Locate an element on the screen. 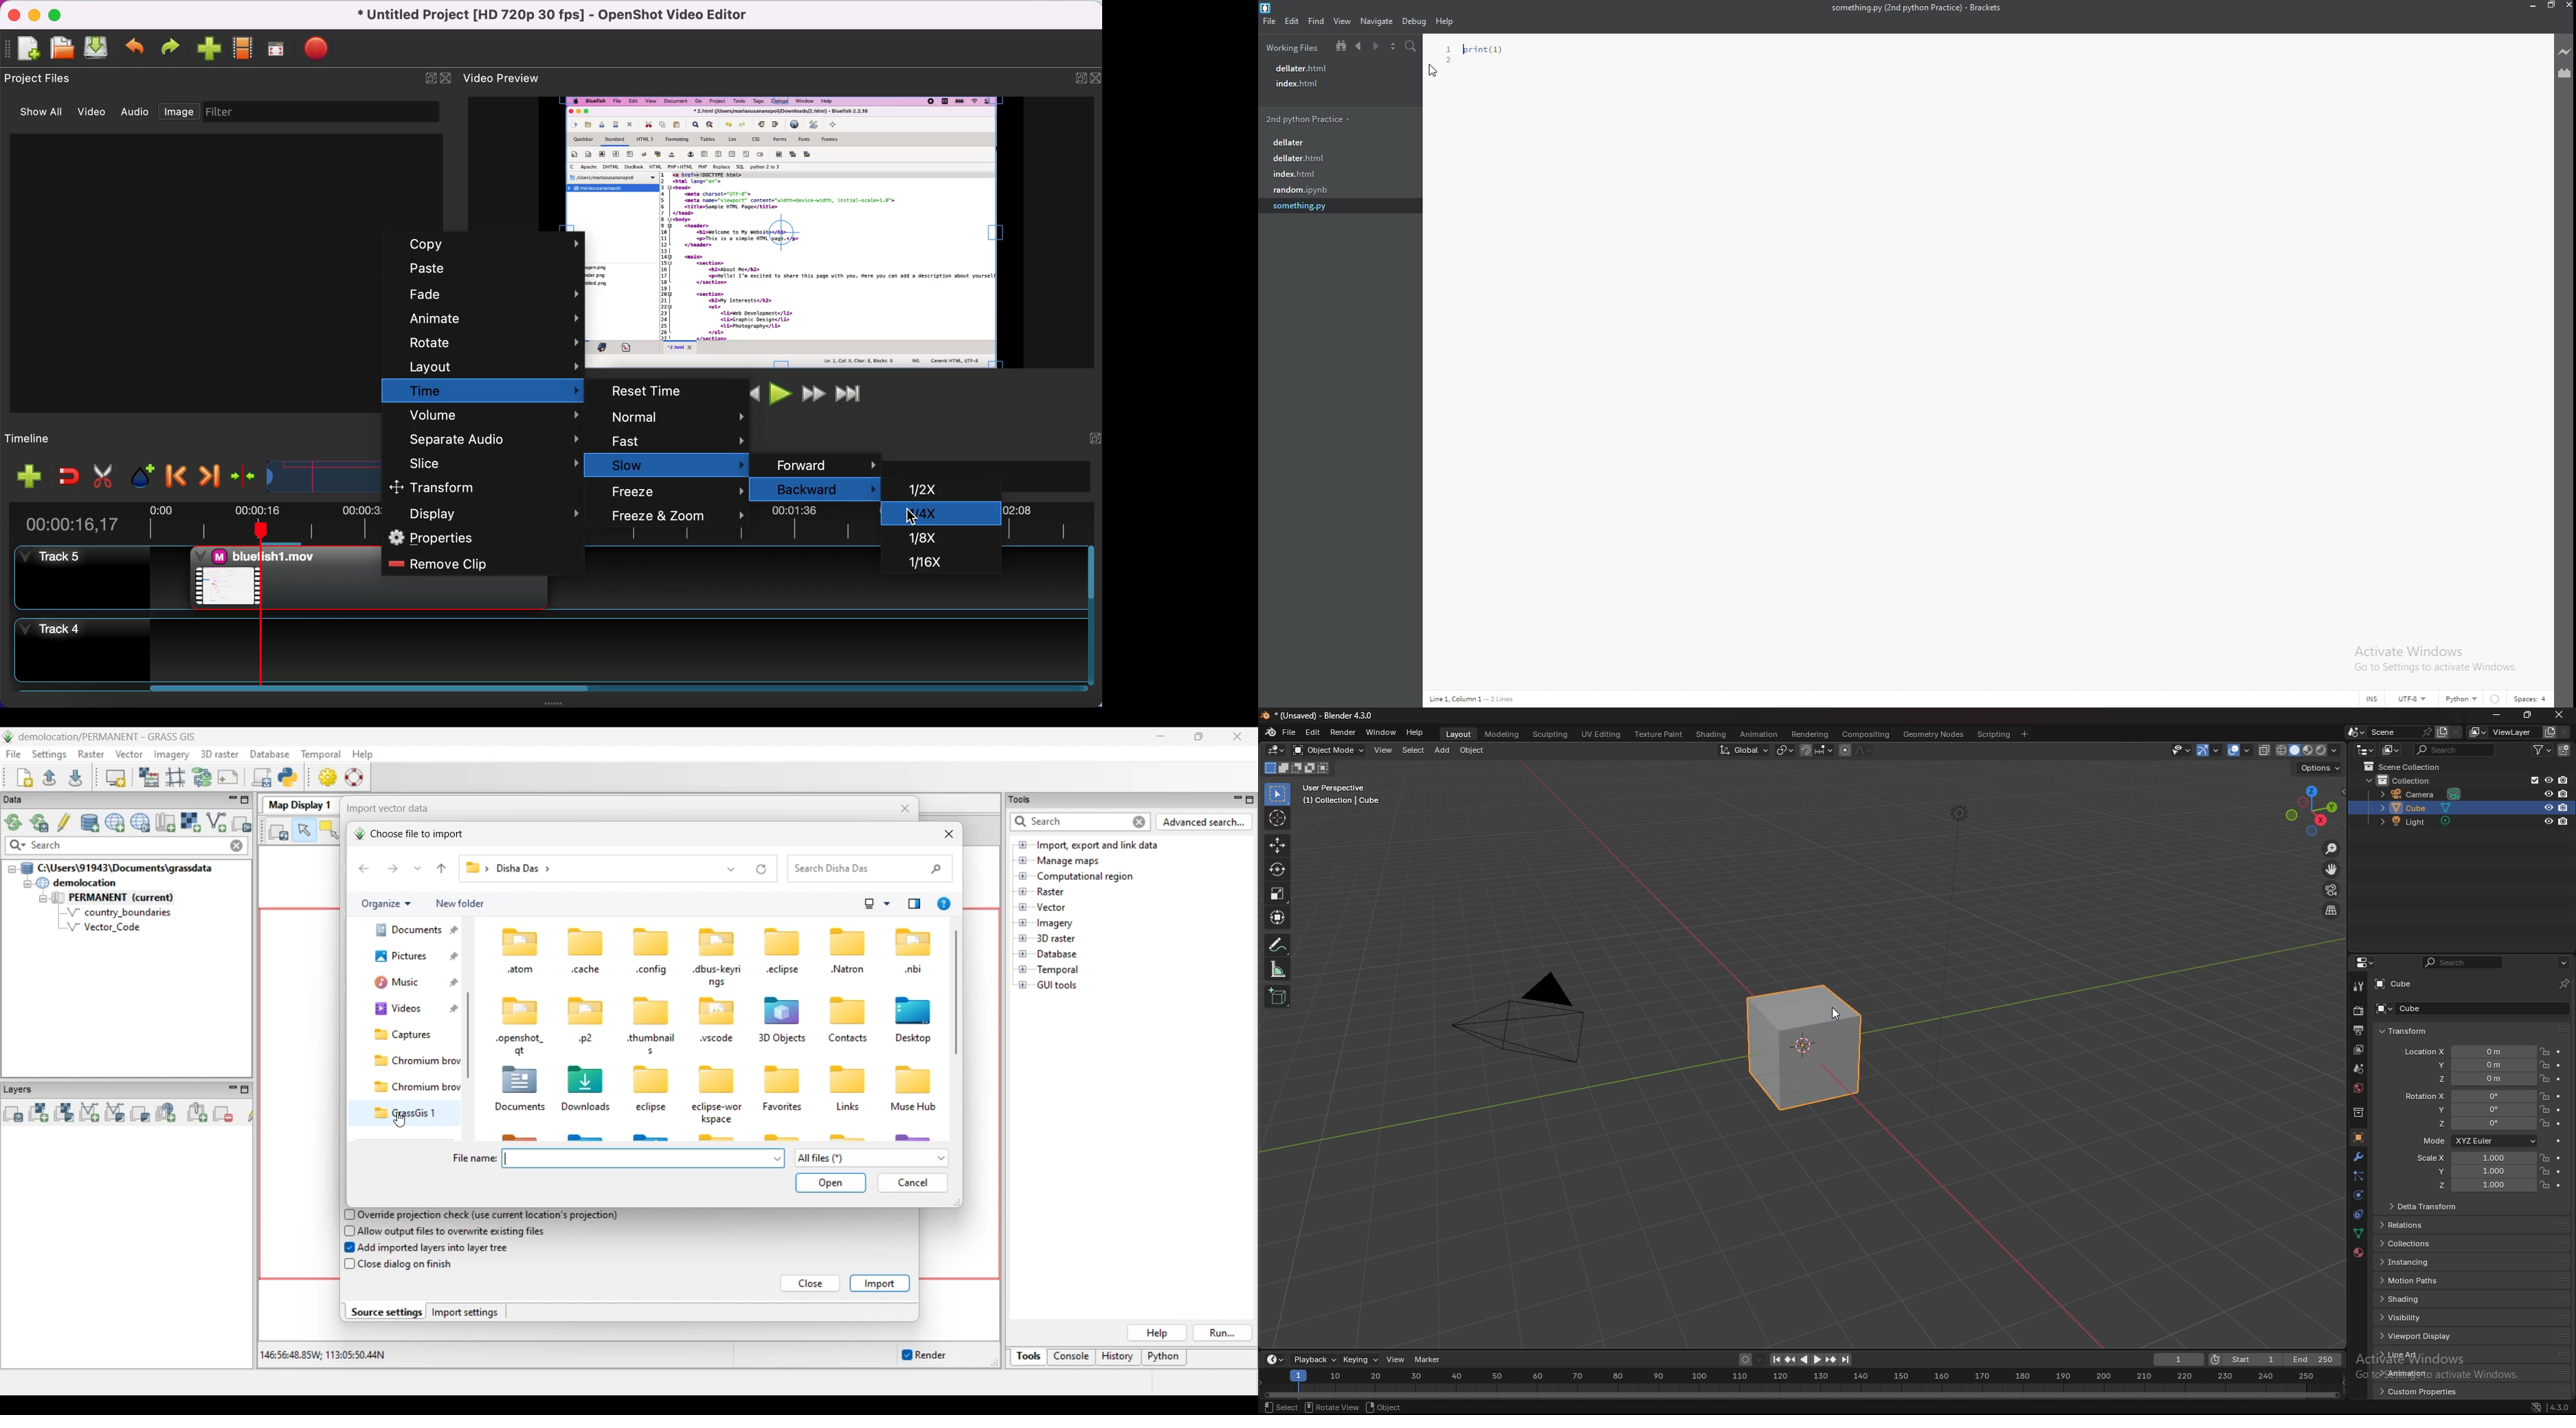 The height and width of the screenshot is (1428, 2576). Activate Windows
Go to Settings to activate Windows. is located at coordinates (2433, 659).